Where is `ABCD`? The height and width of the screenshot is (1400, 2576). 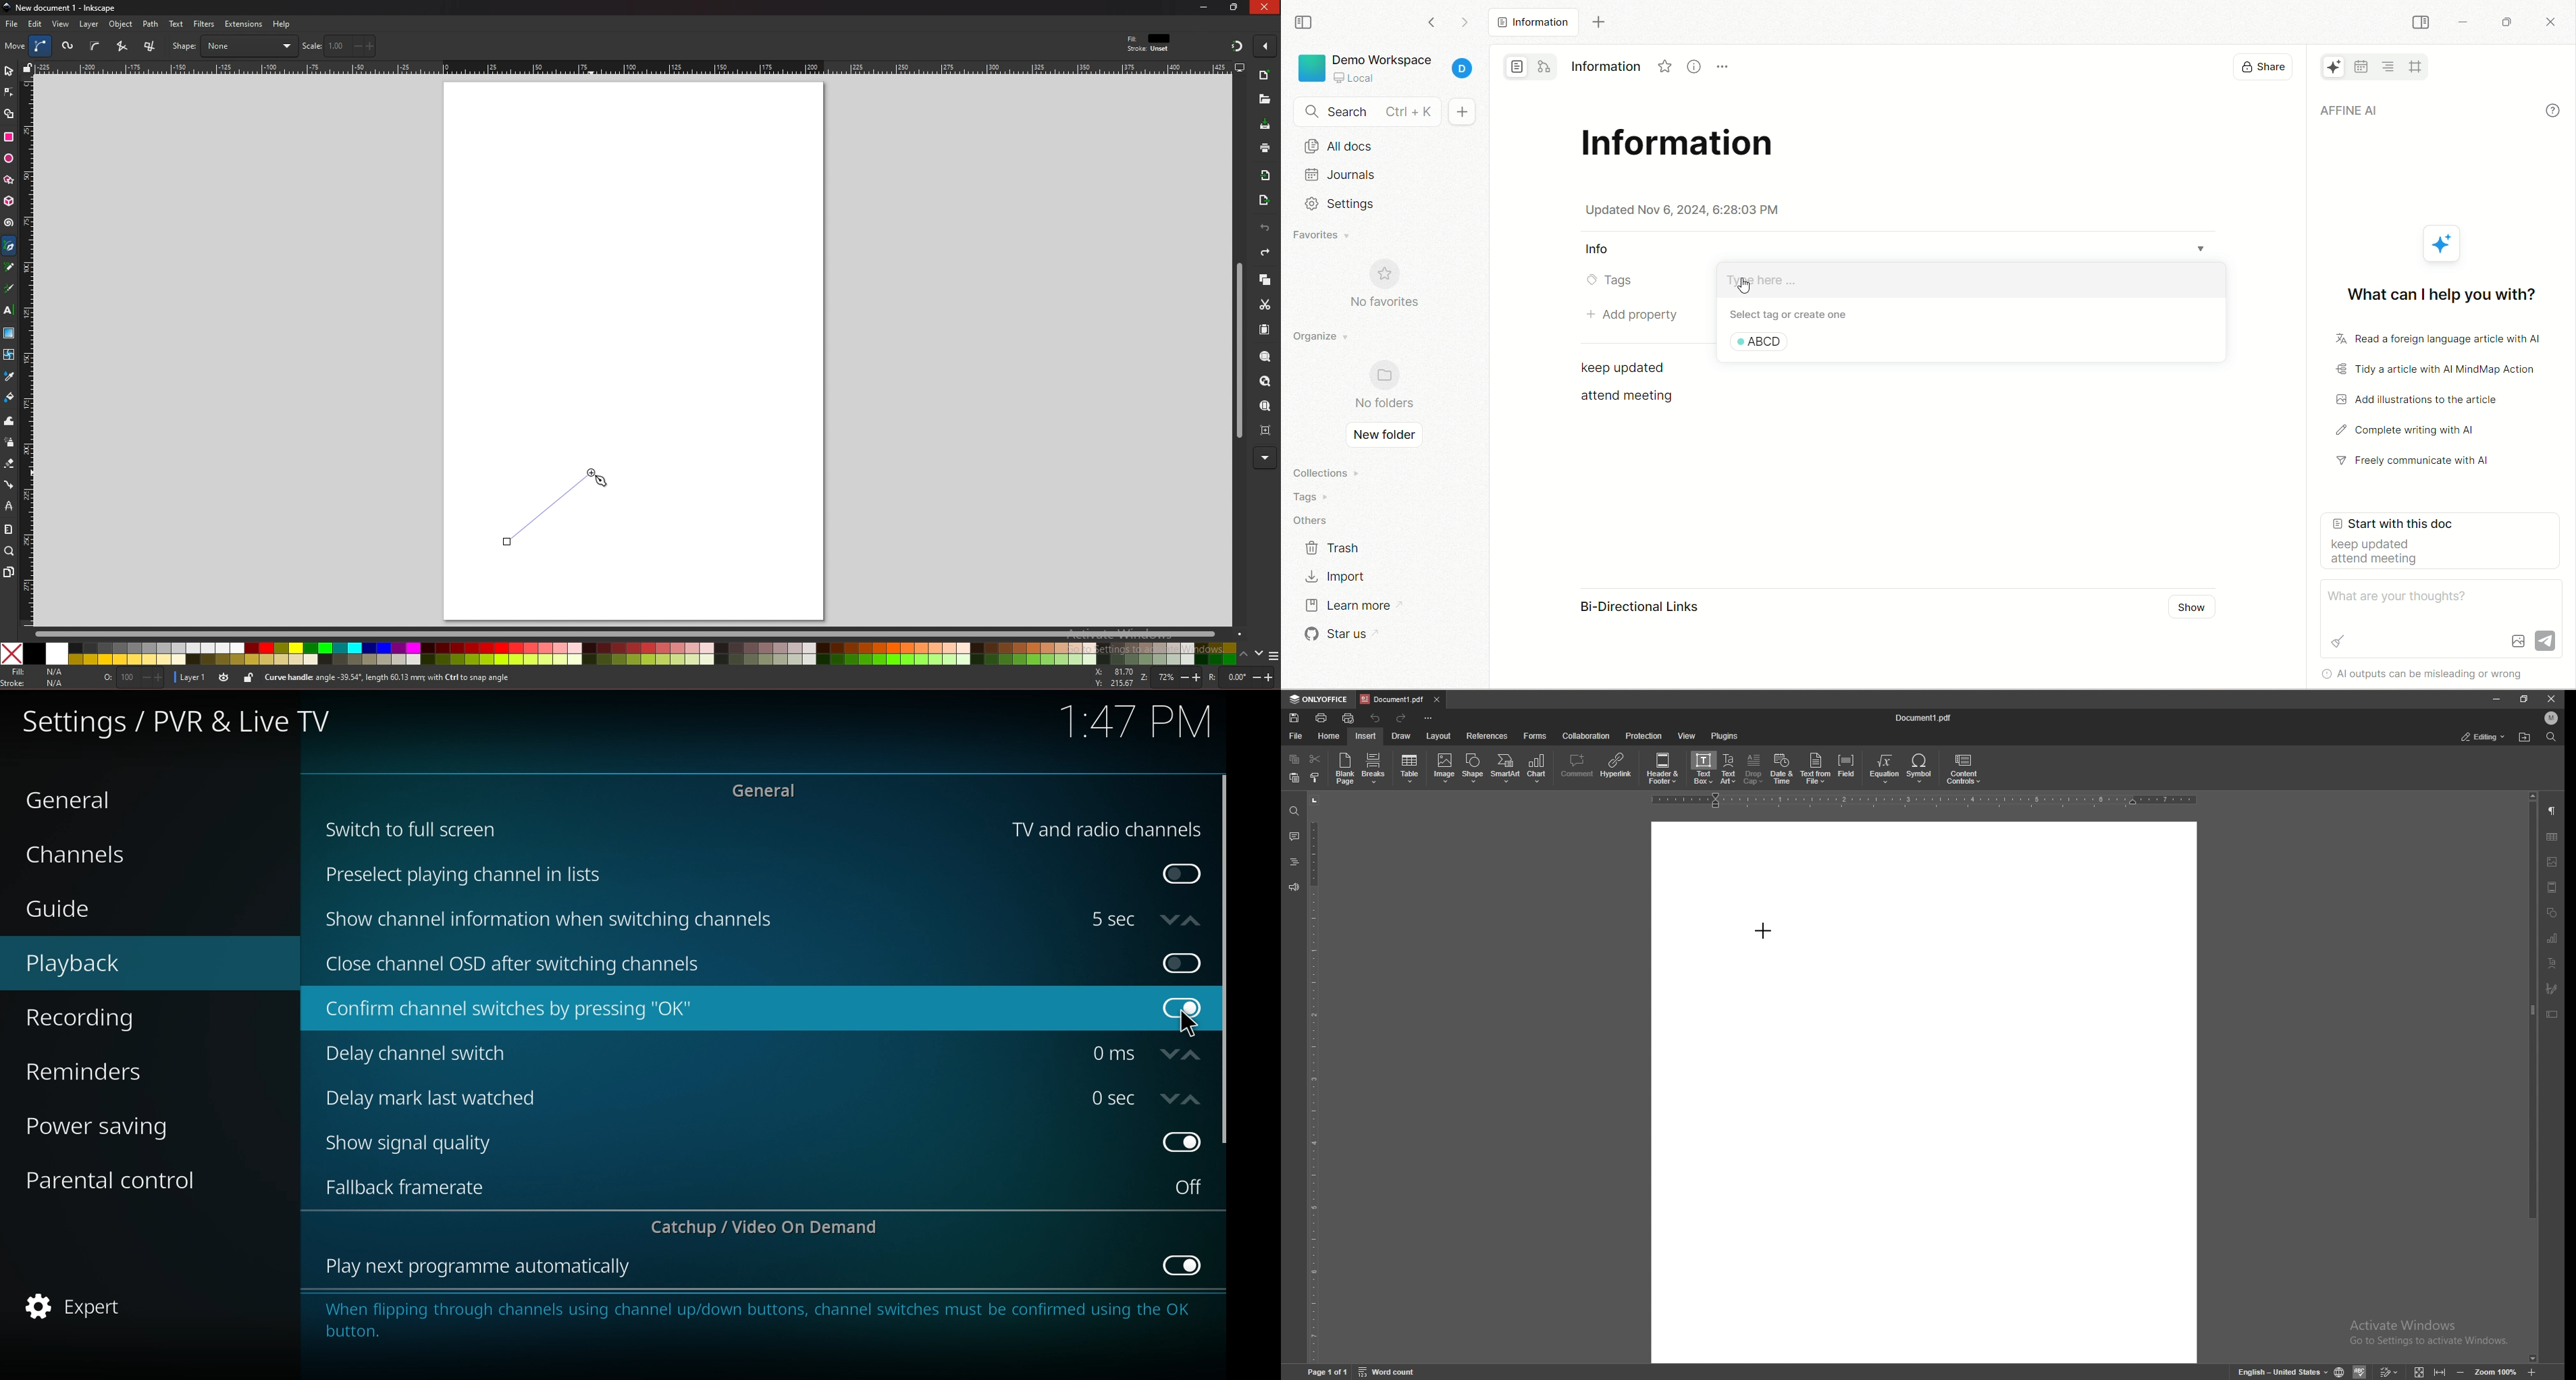
ABCD is located at coordinates (1763, 340).